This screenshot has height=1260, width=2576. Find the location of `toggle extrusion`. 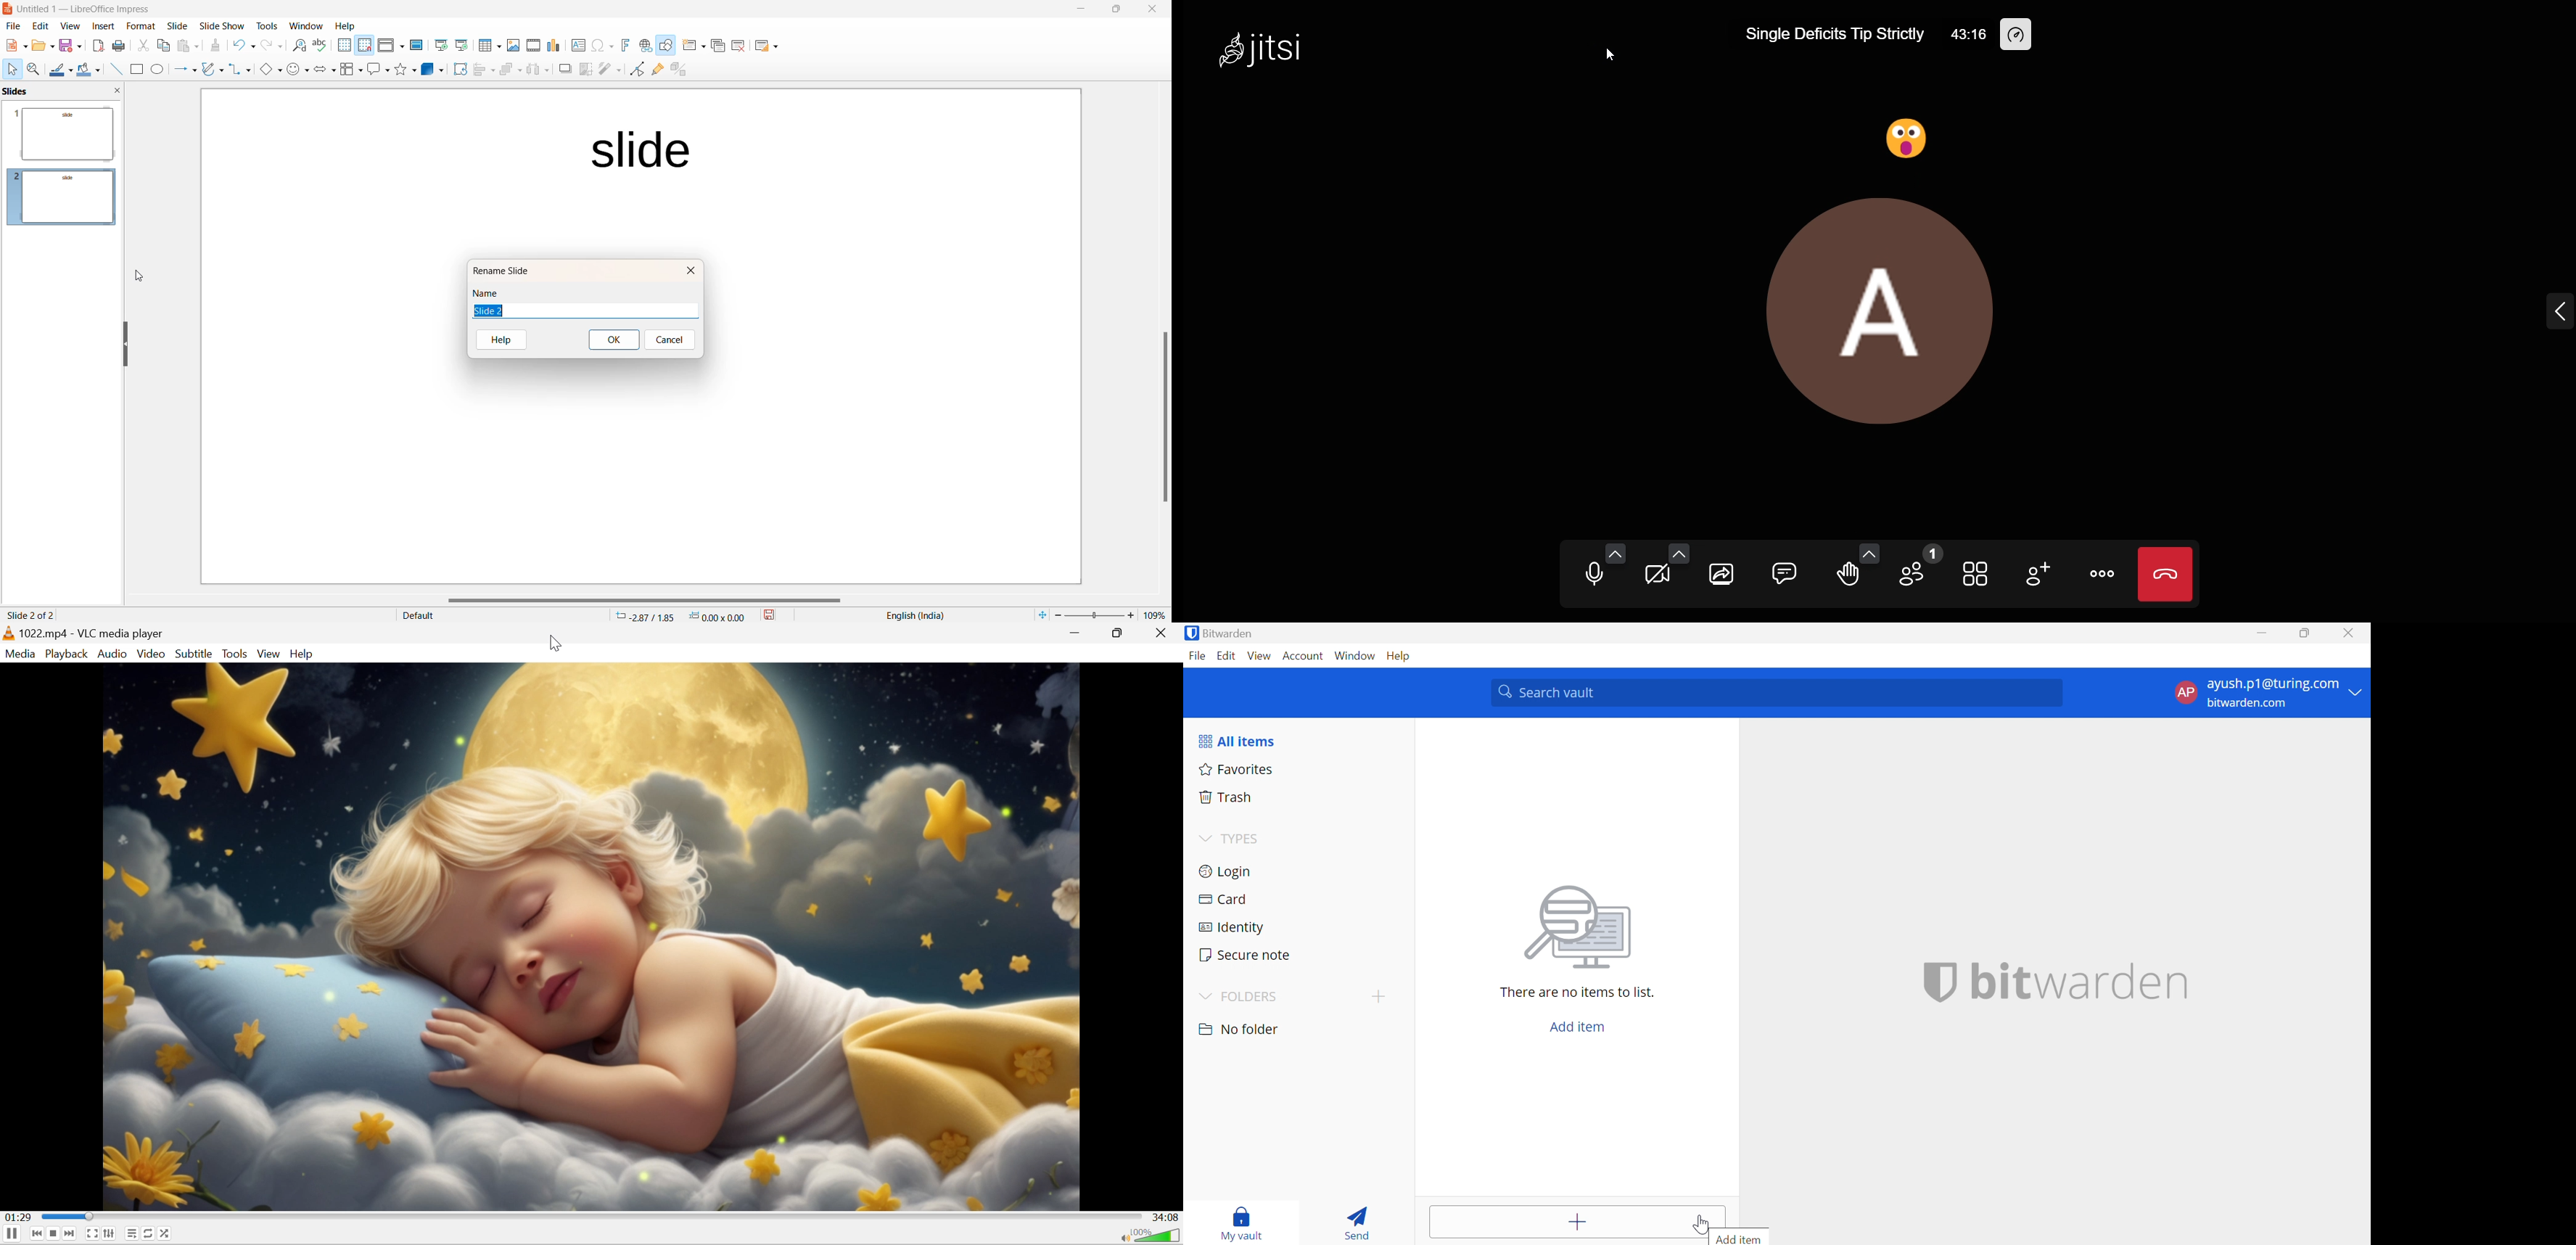

toggle extrusion is located at coordinates (679, 69).